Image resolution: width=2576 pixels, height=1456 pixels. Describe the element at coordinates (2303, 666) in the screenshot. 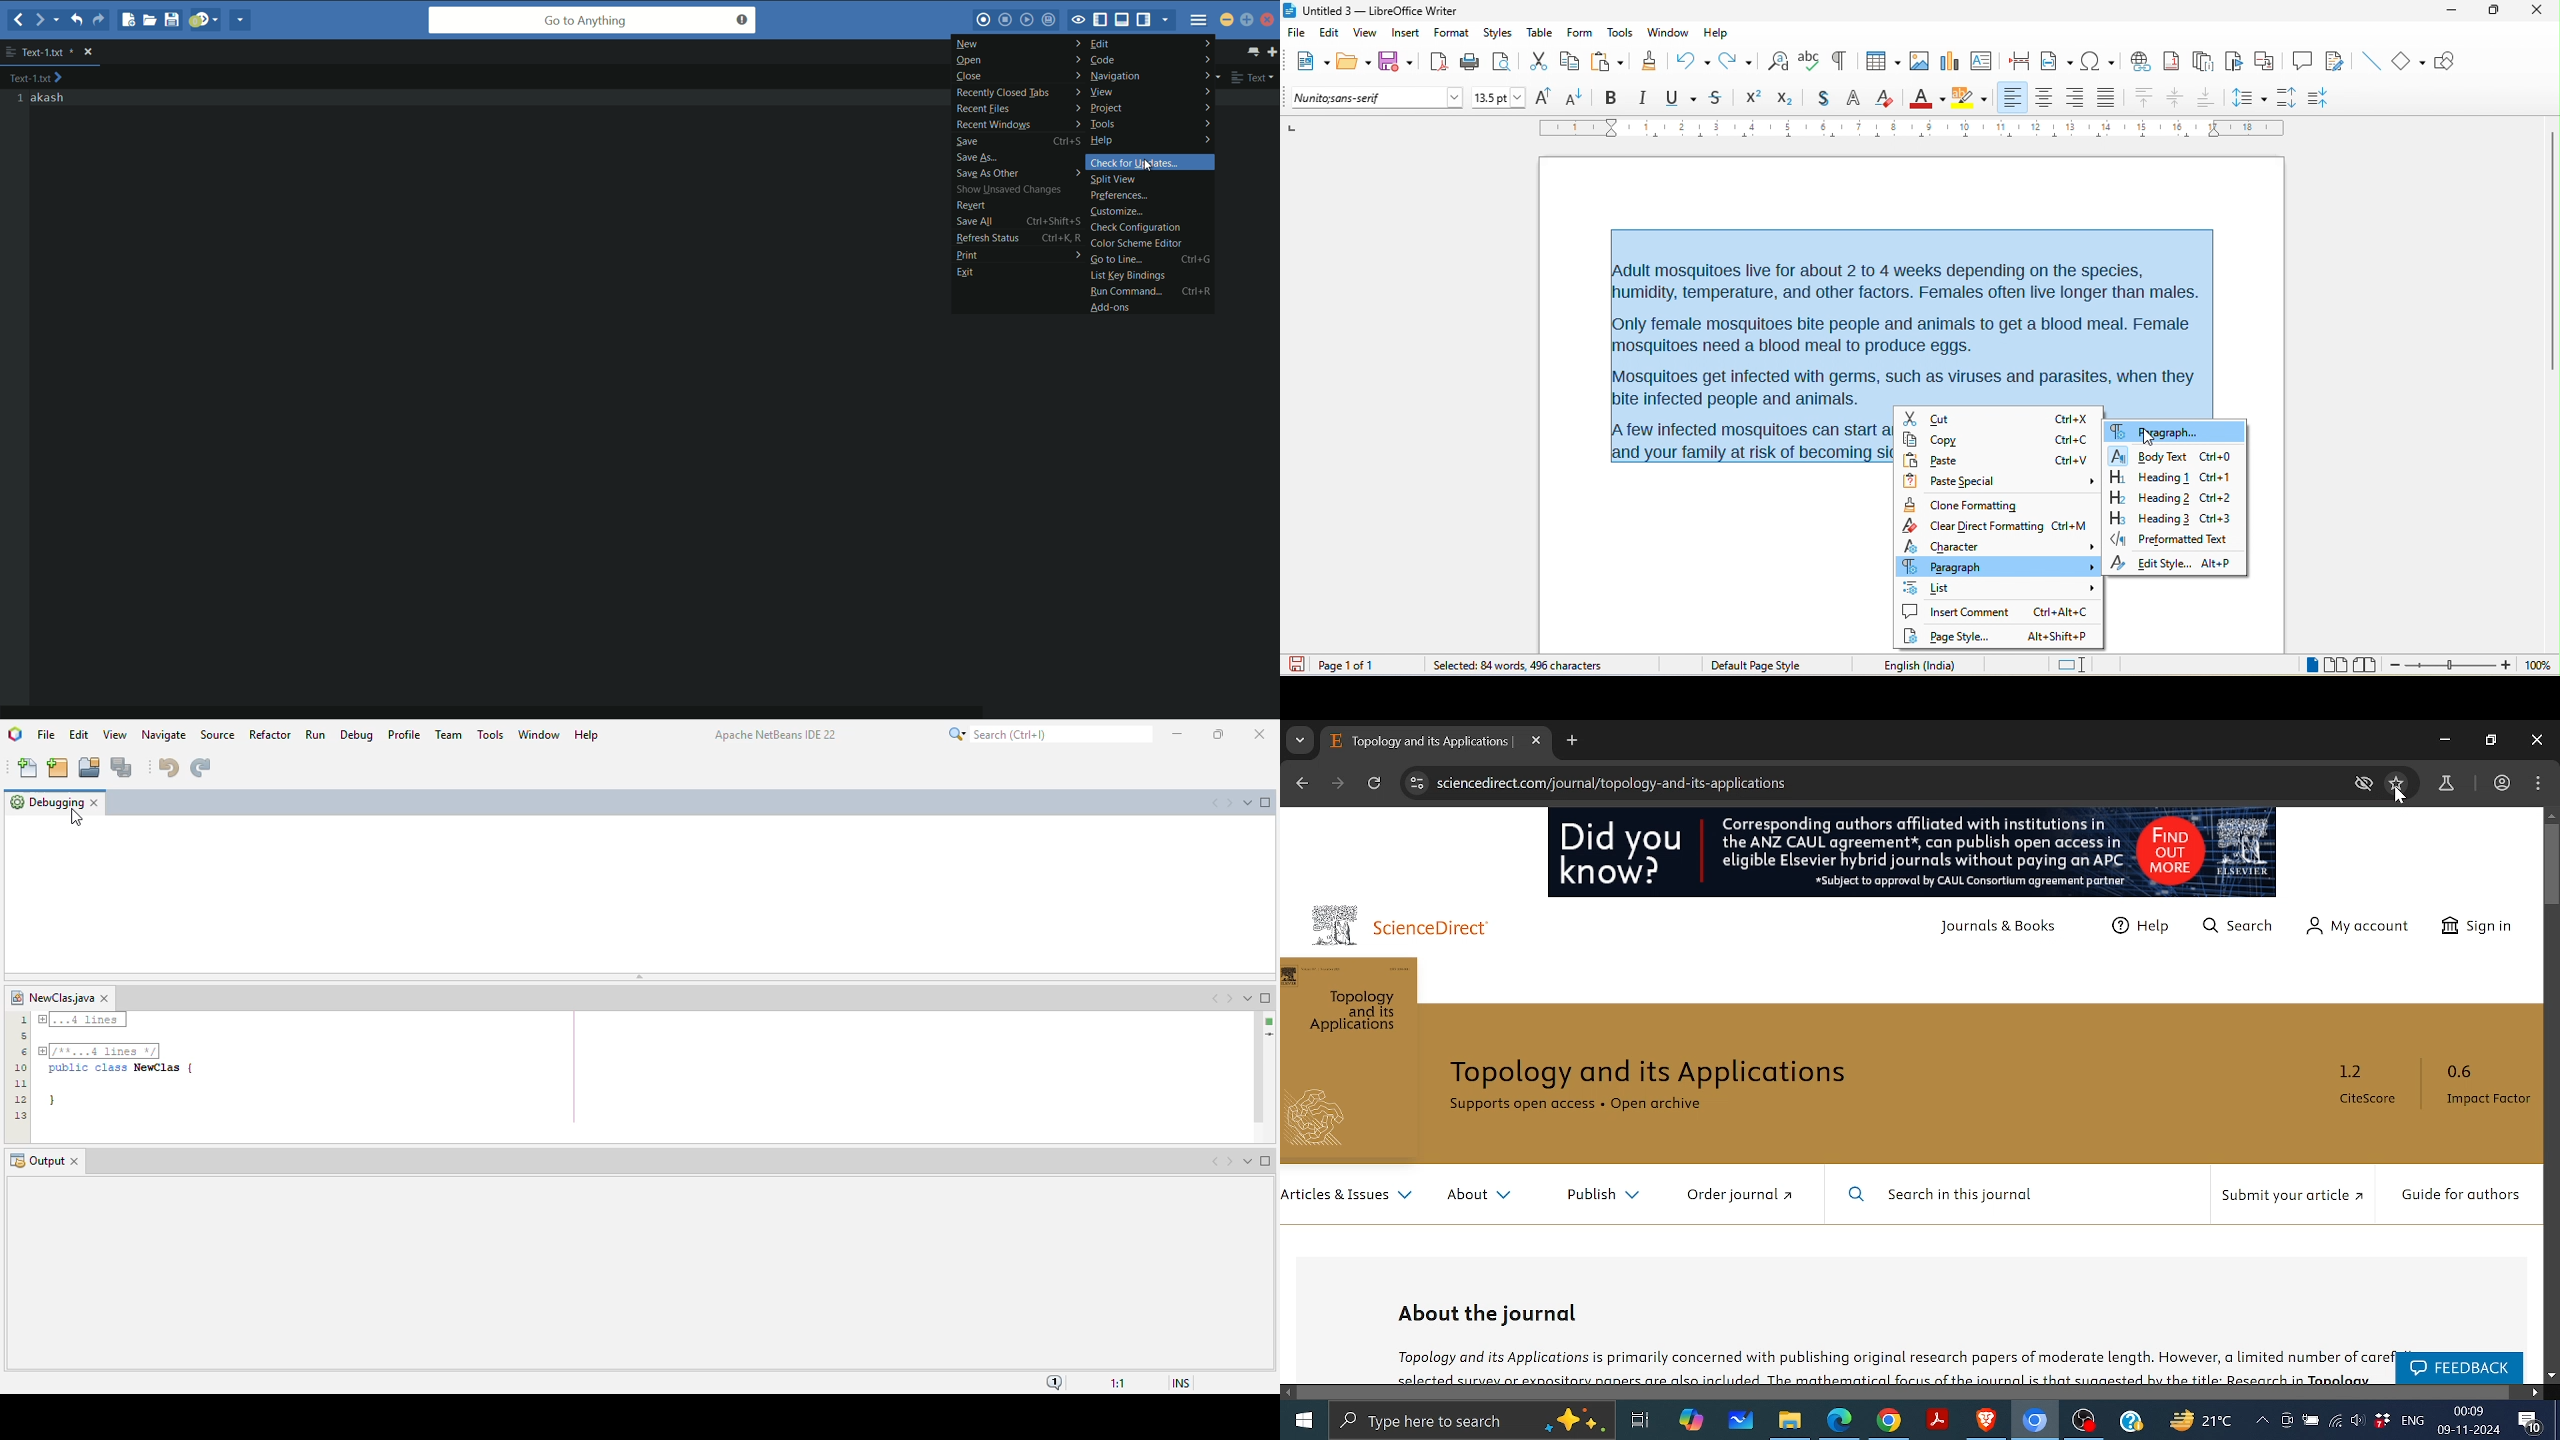

I see `single page view` at that location.